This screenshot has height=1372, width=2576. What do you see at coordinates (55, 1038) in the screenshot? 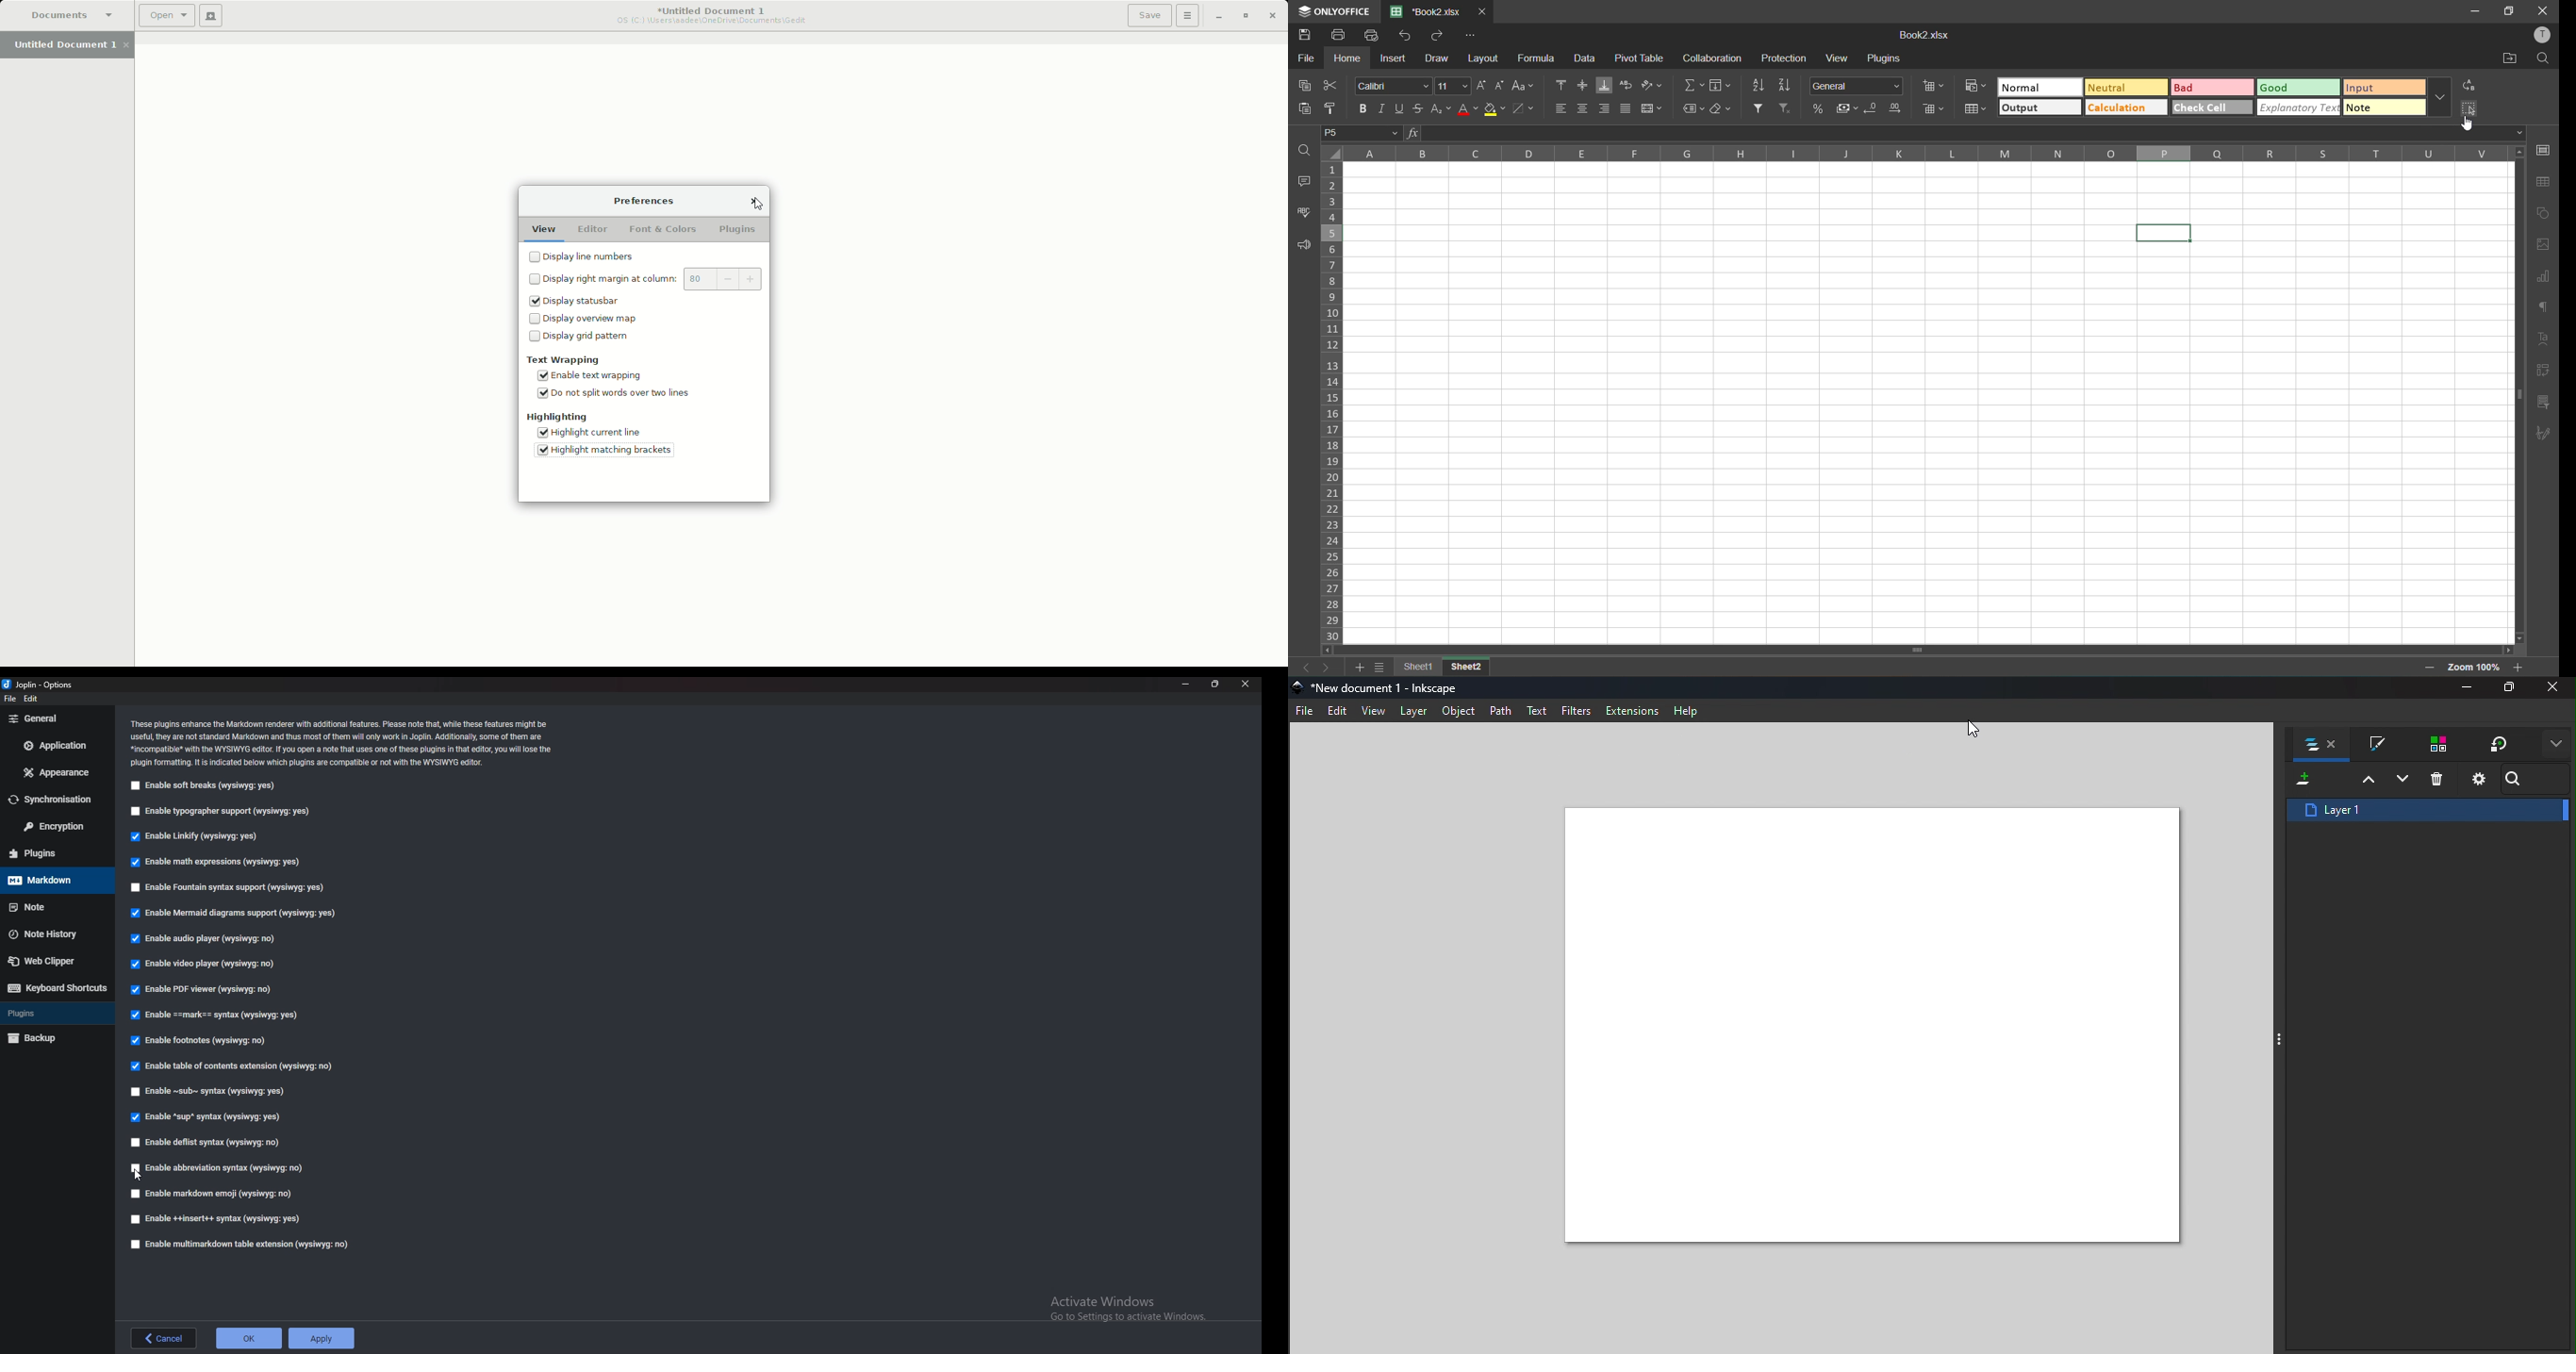
I see `backup` at bounding box center [55, 1038].